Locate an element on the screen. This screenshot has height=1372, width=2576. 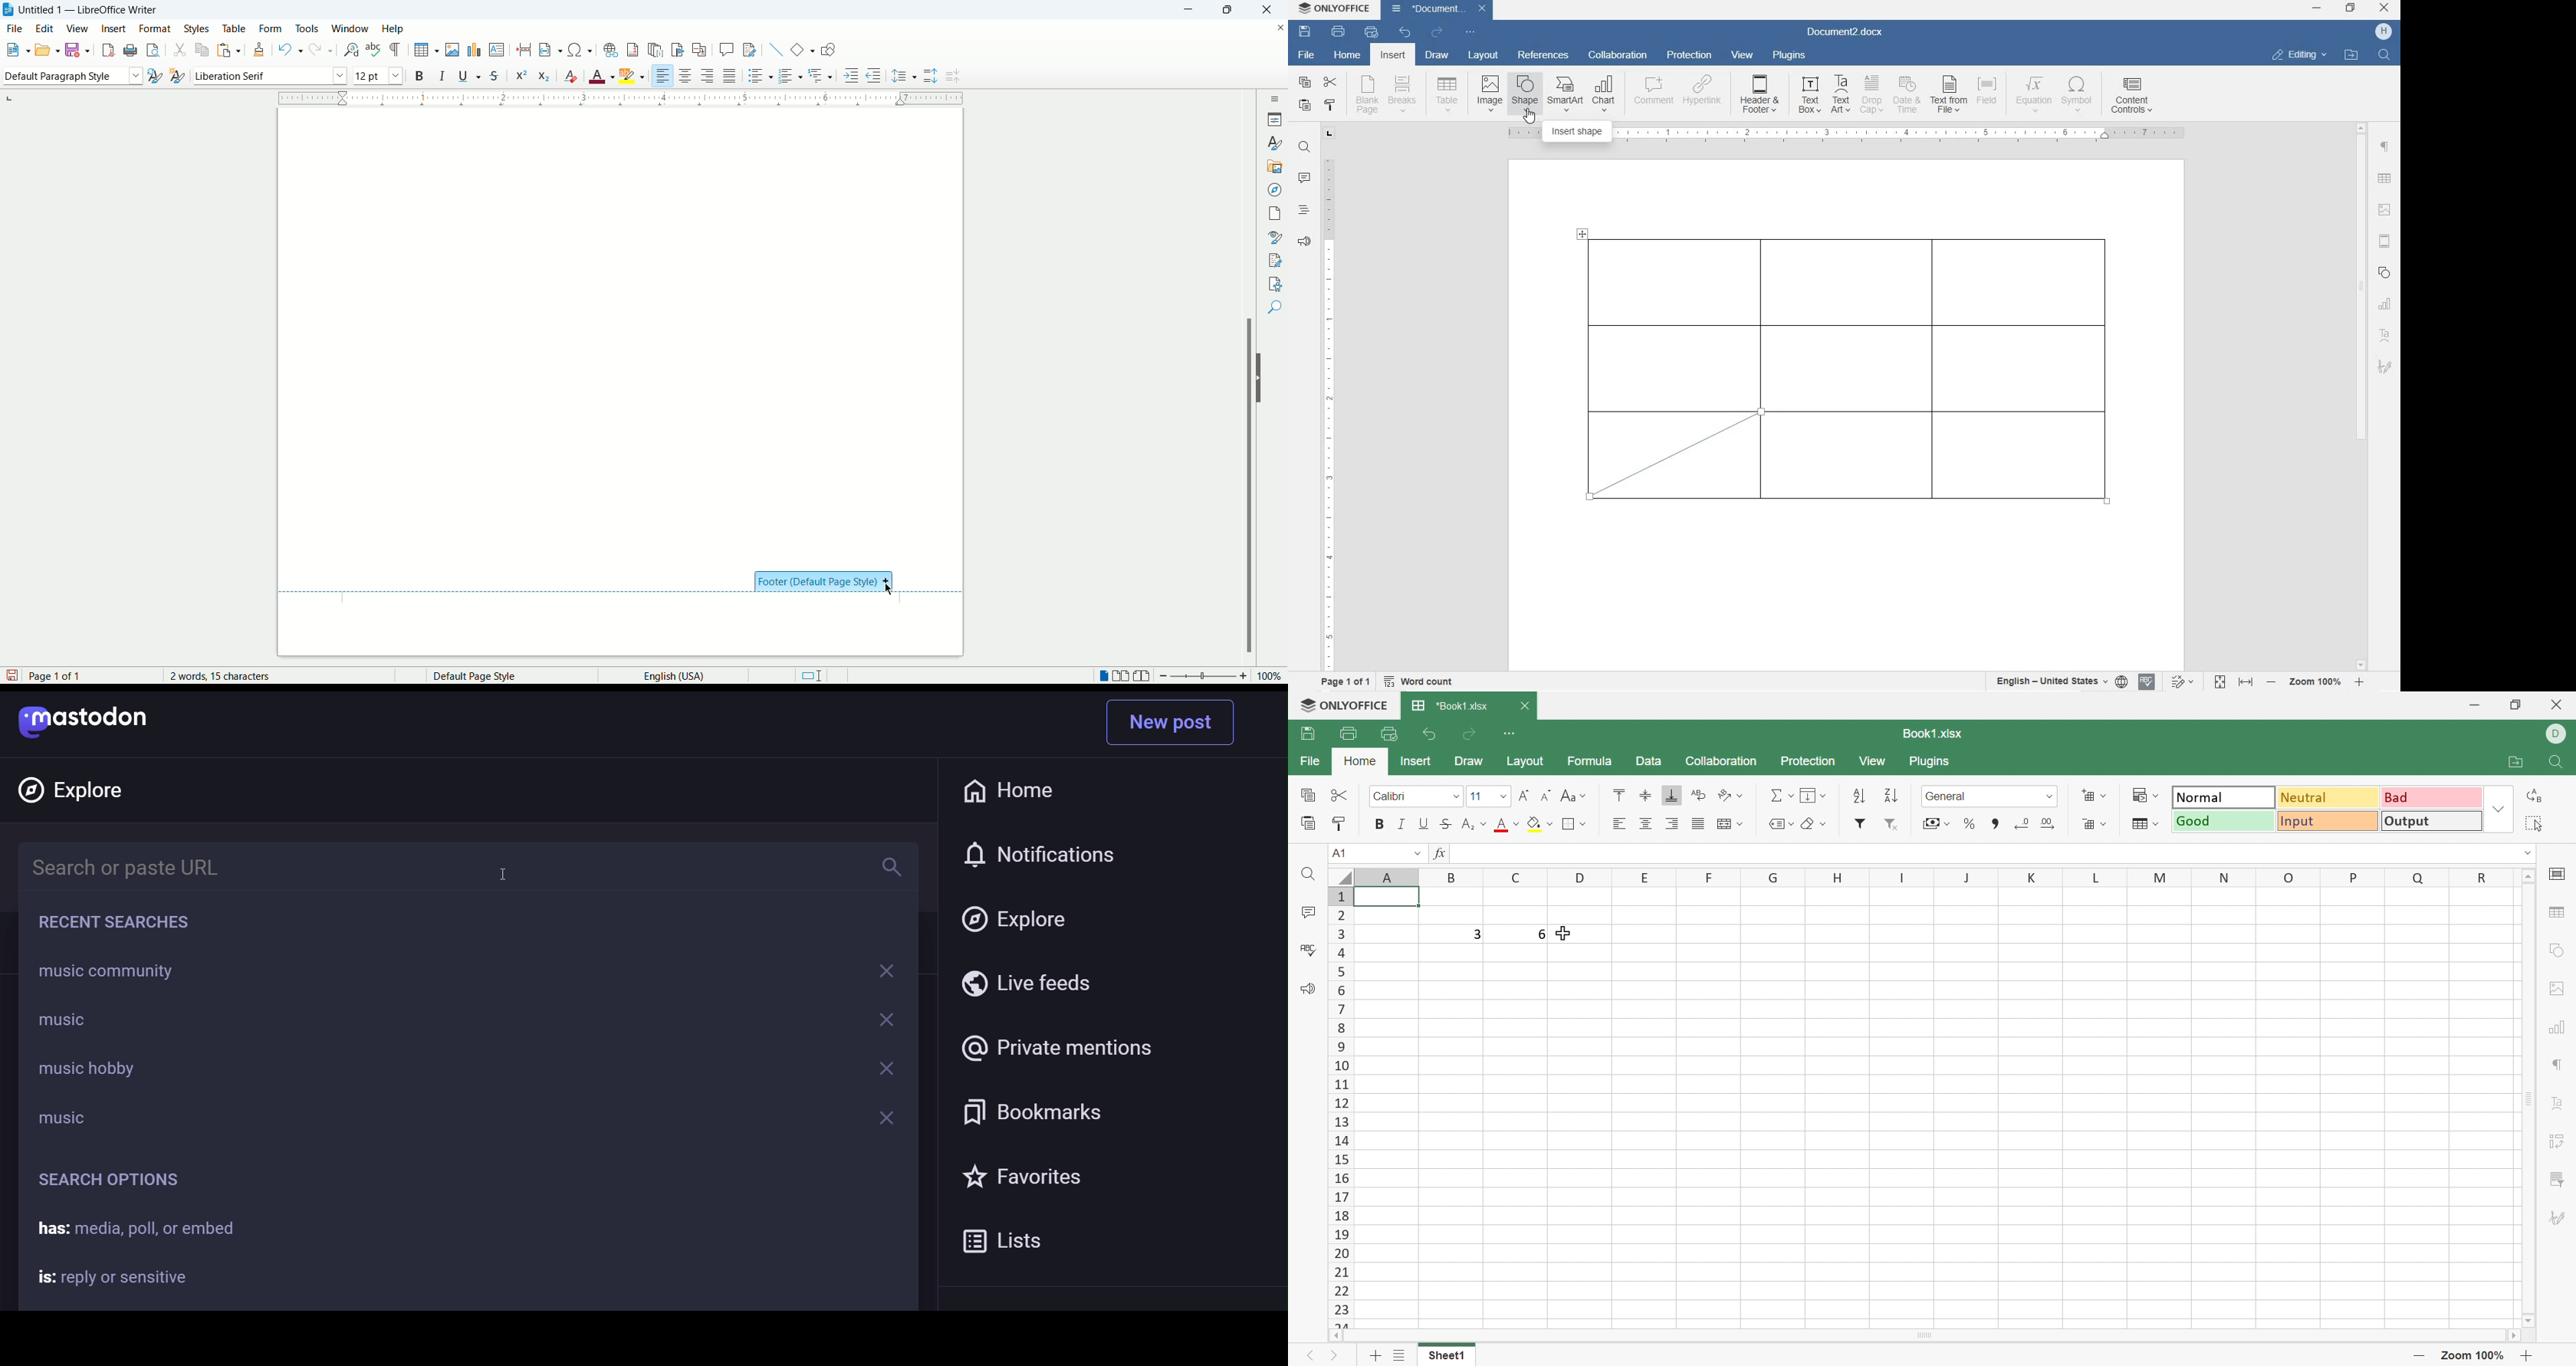
Wrap text is located at coordinates (1695, 795).